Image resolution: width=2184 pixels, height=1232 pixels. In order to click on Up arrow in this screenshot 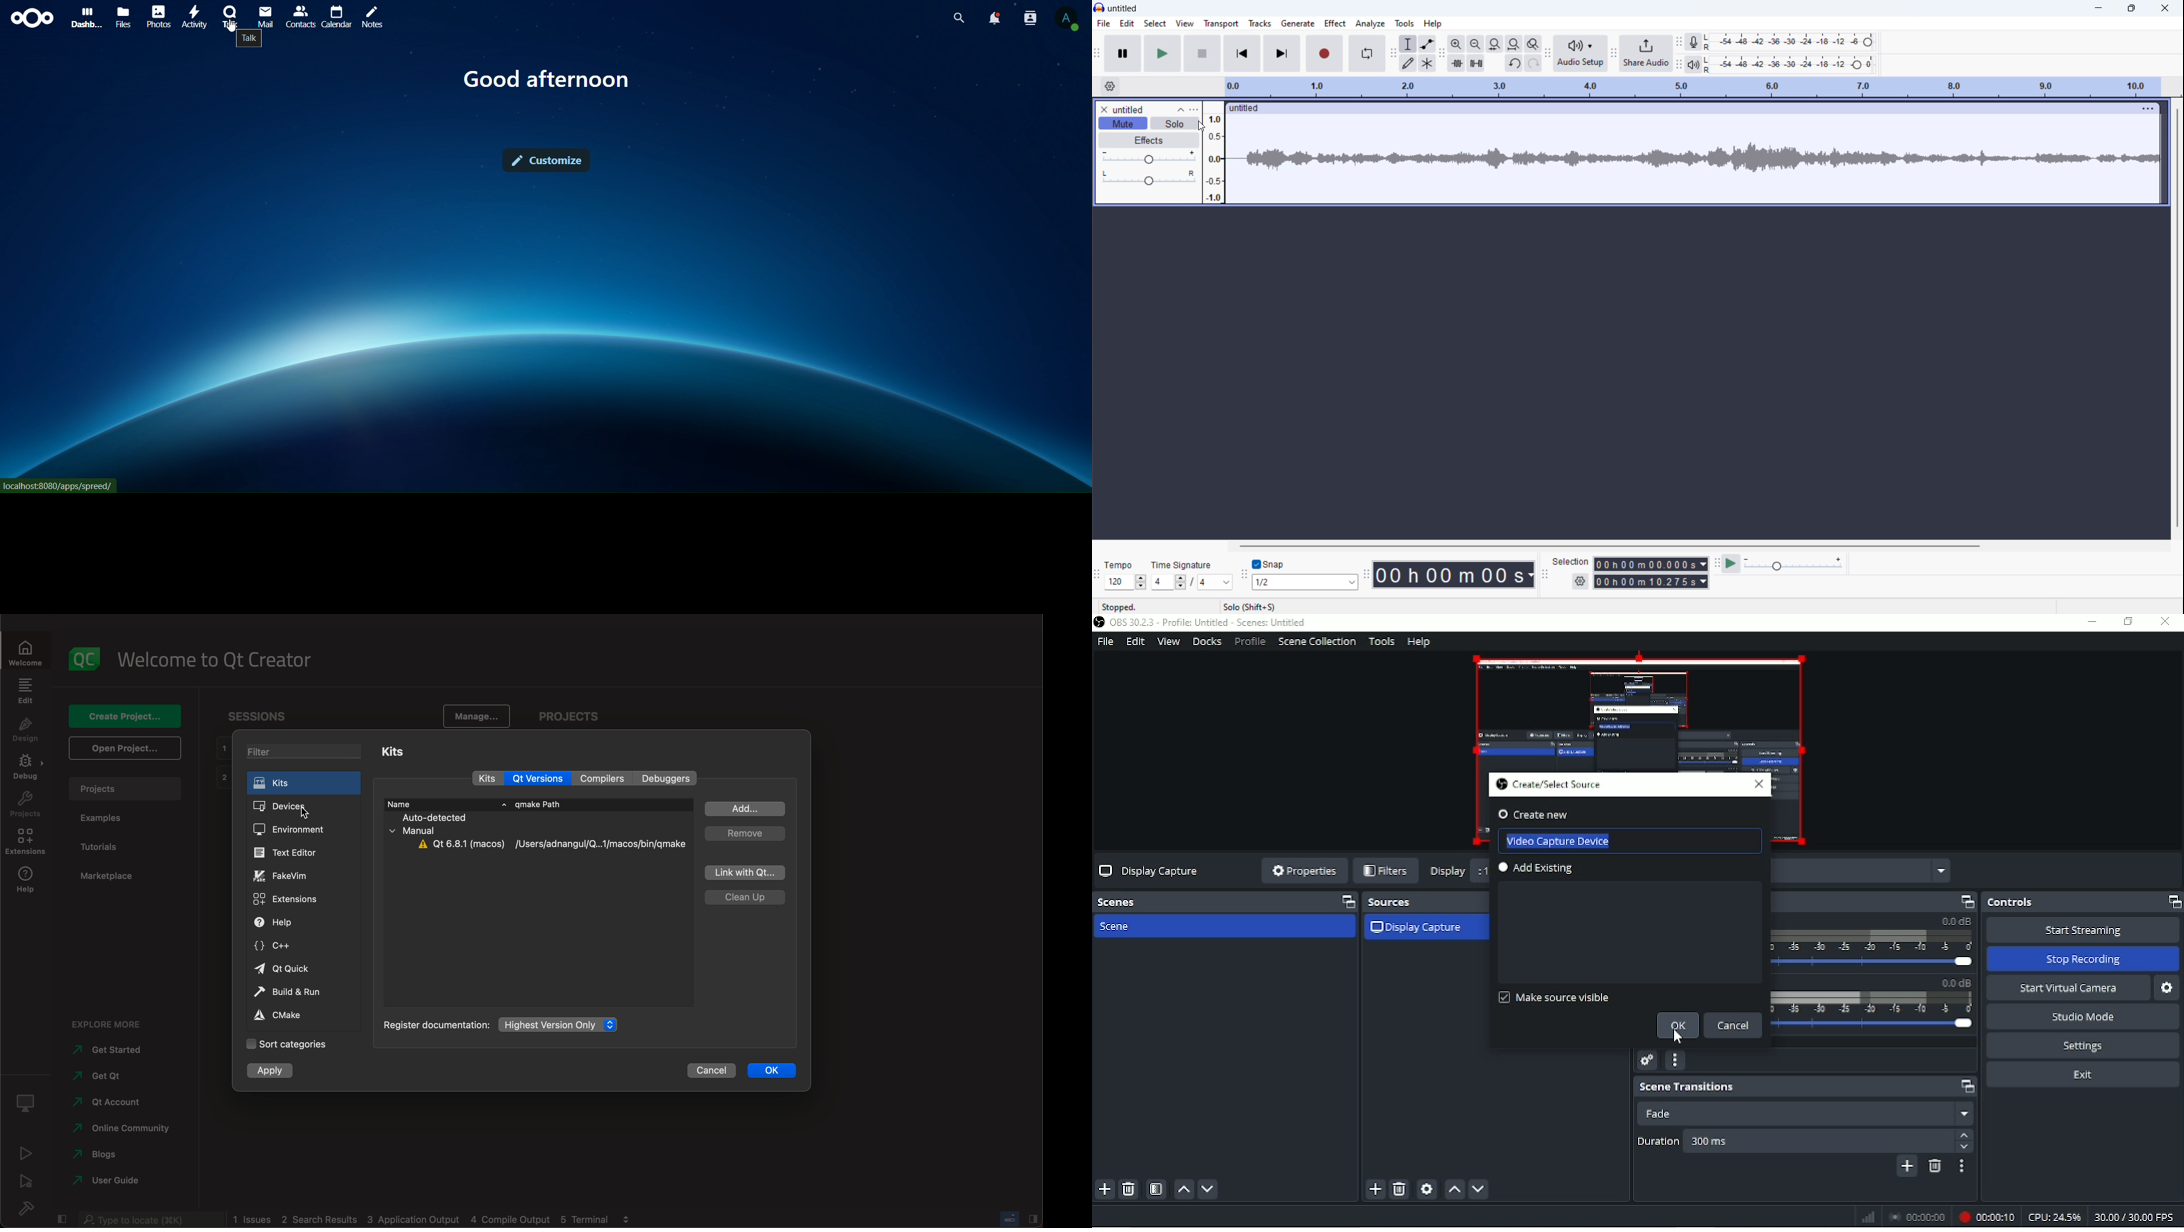, I will do `click(1964, 1134)`.